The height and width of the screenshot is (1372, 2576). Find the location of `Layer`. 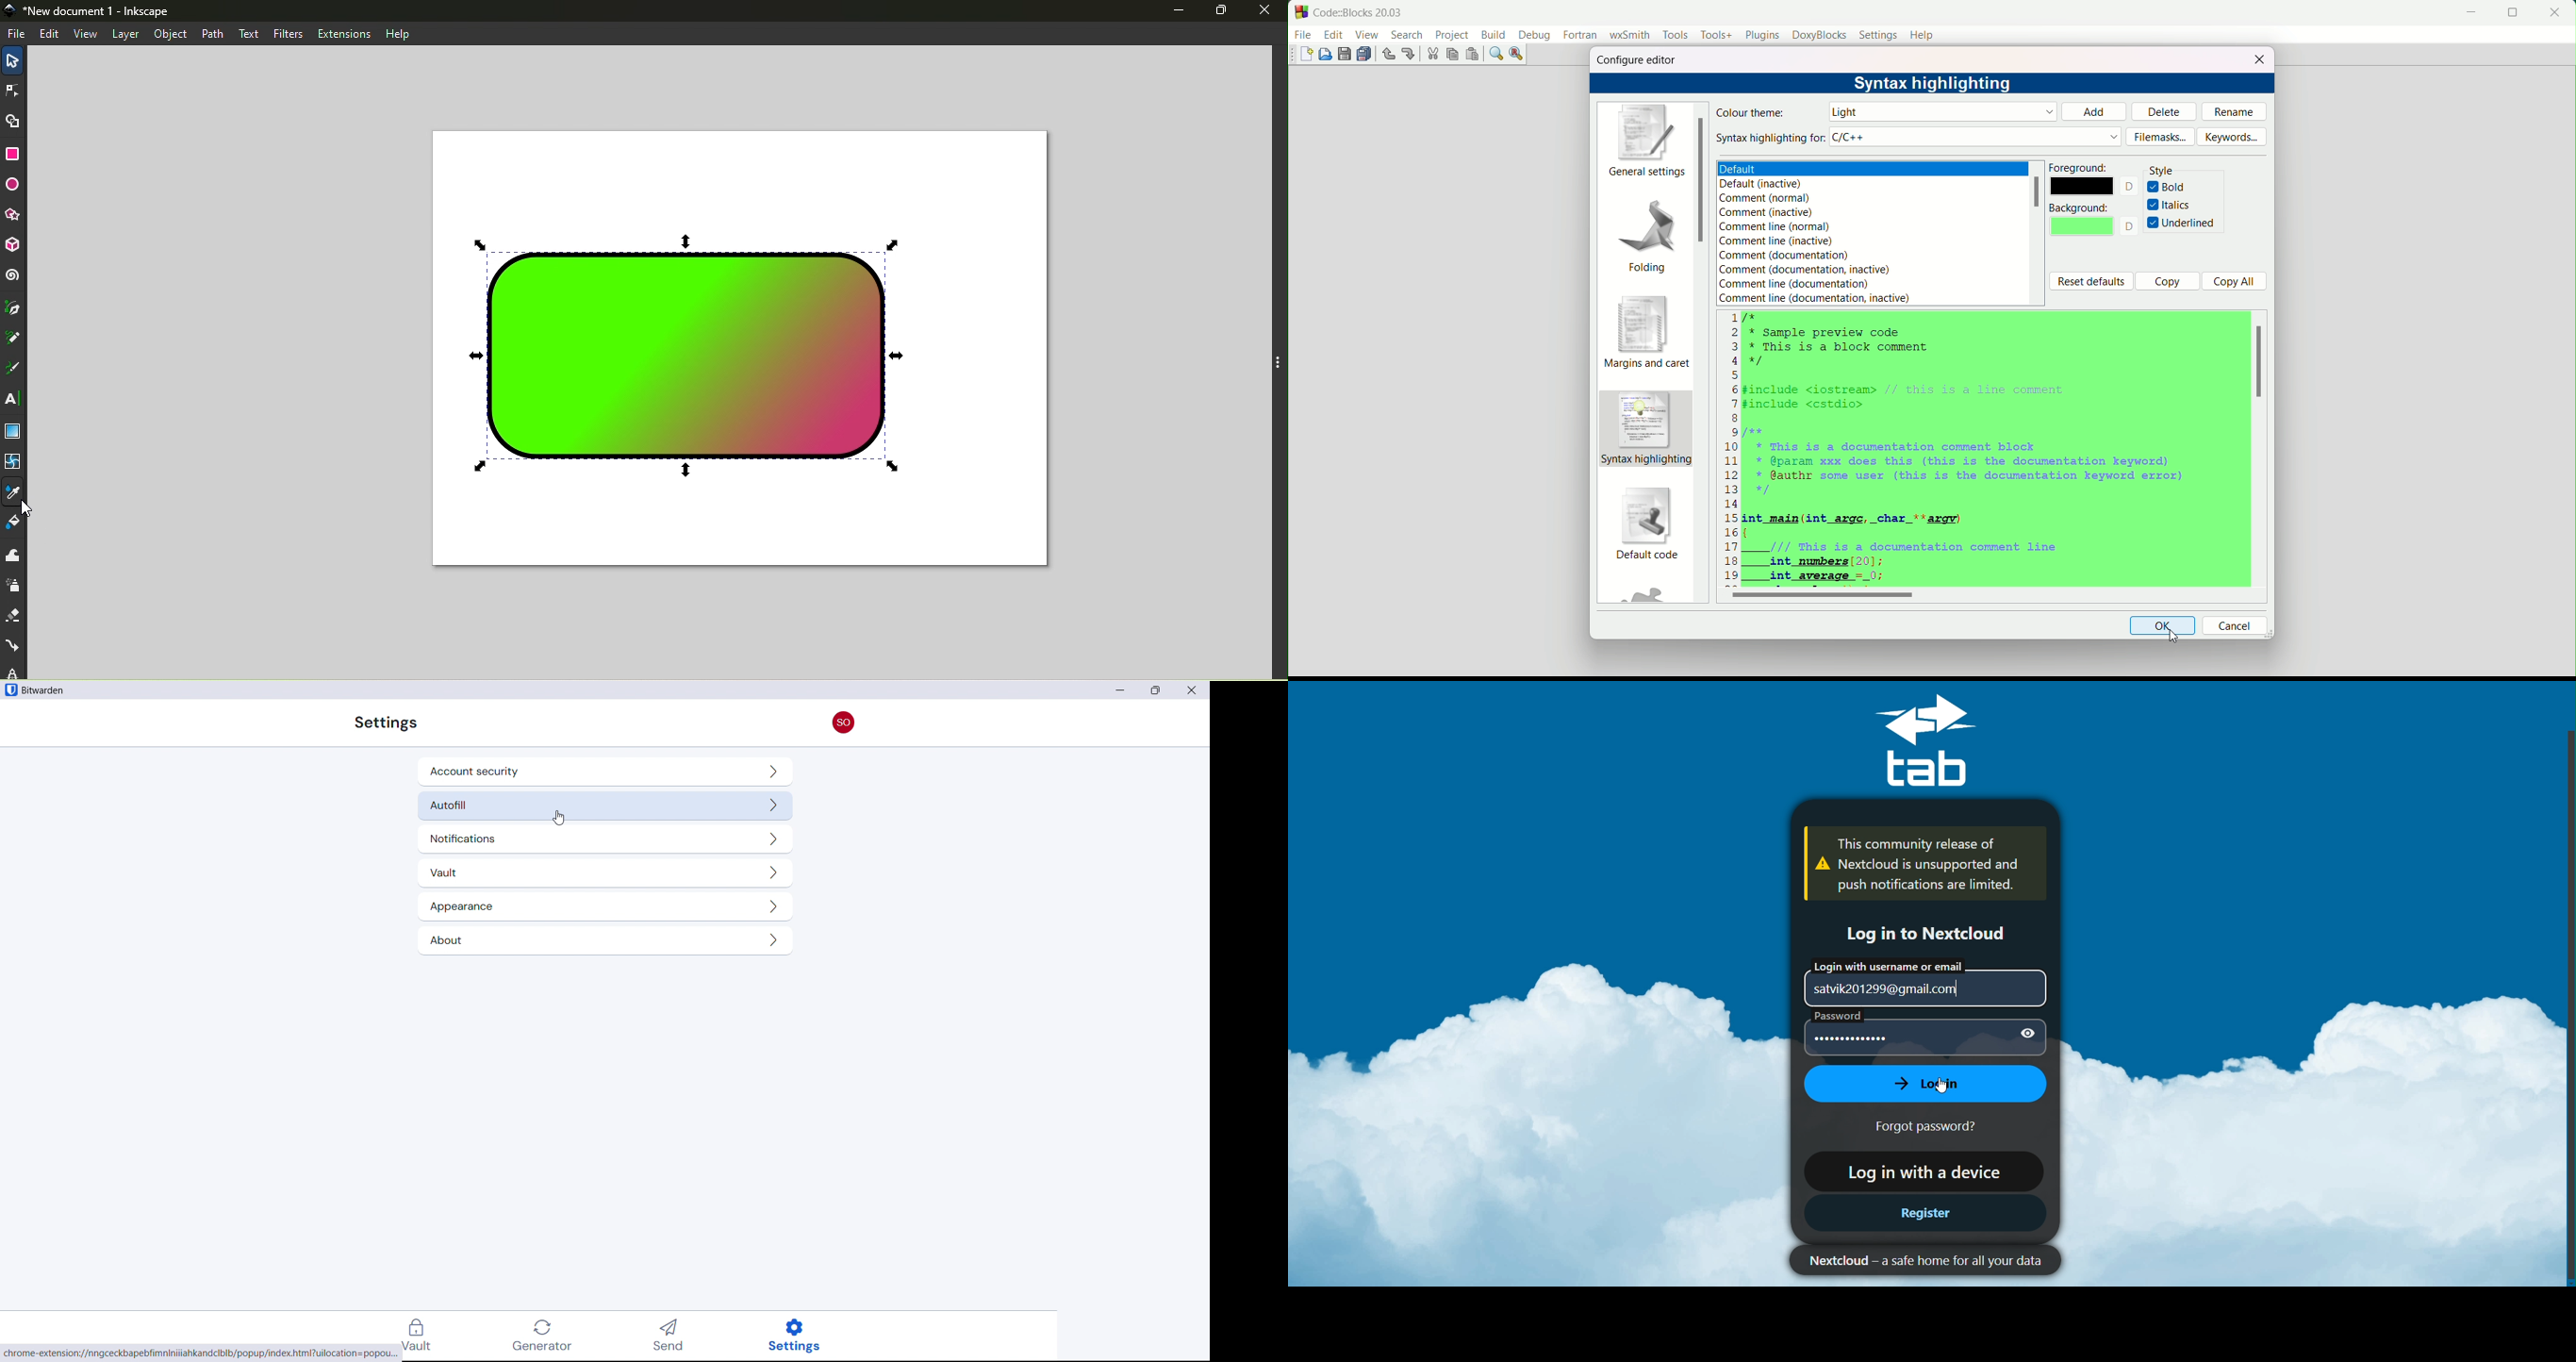

Layer is located at coordinates (126, 35).